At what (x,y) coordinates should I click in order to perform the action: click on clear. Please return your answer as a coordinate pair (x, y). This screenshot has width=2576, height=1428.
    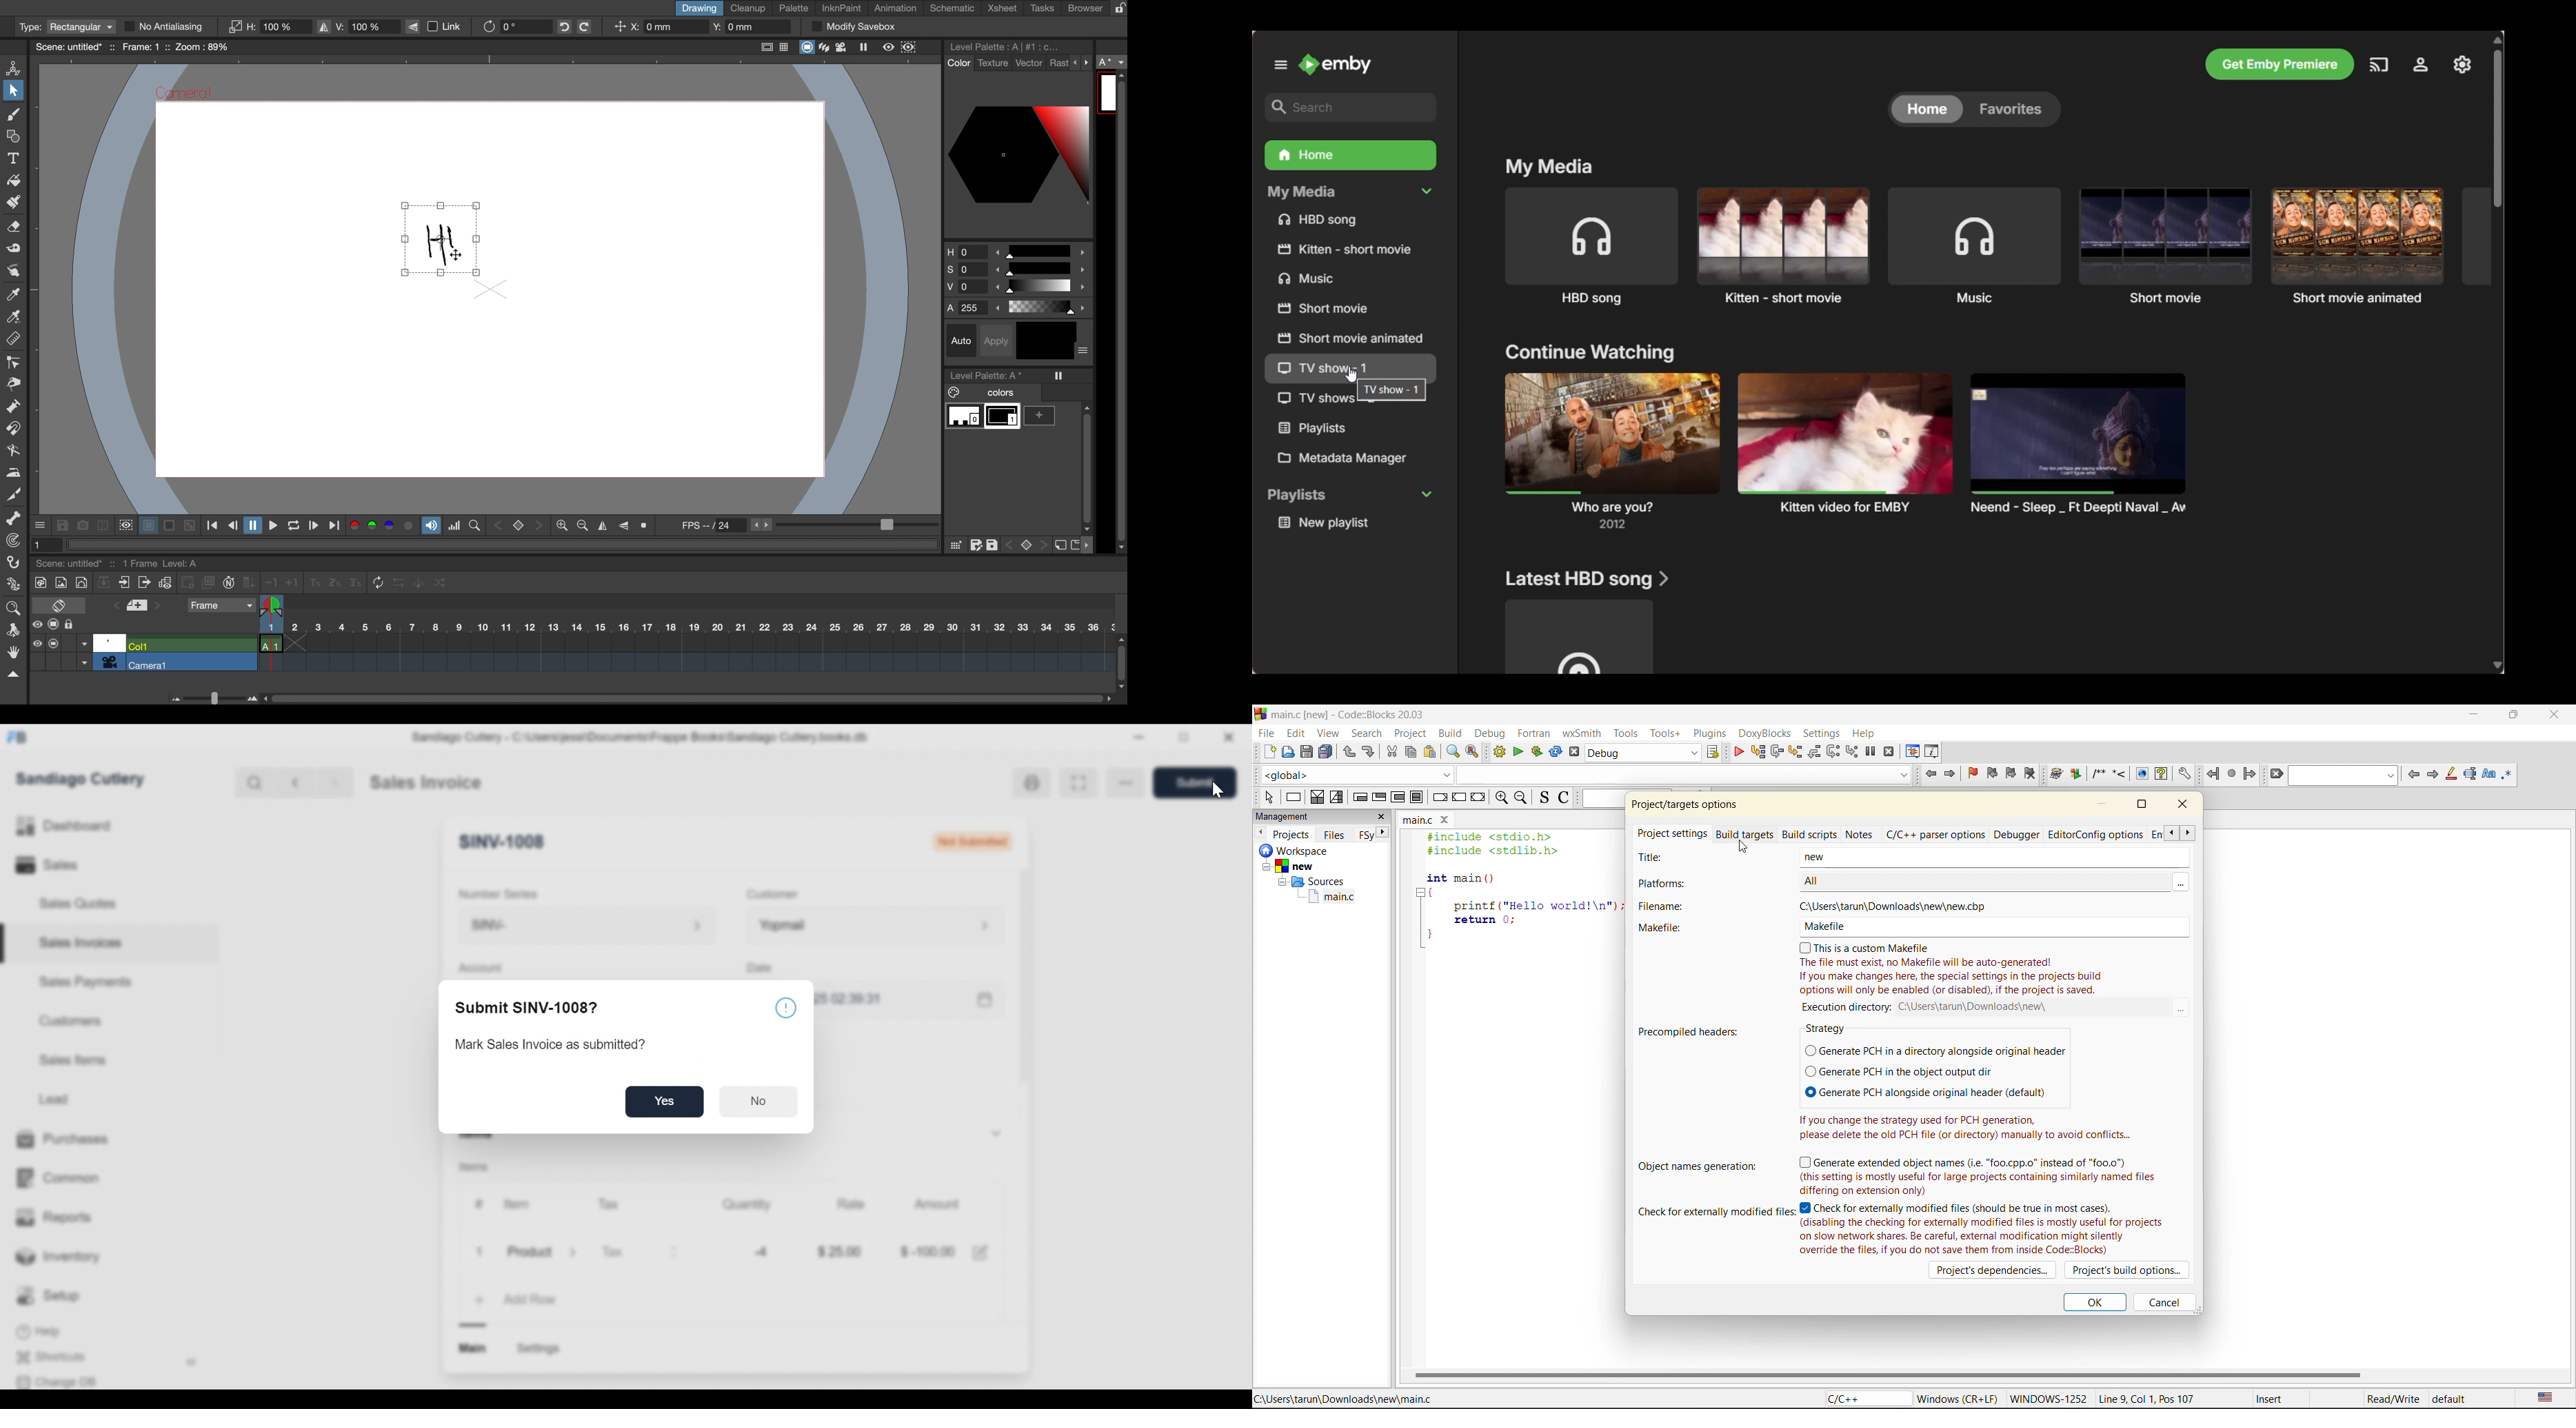
    Looking at the image, I should click on (2278, 776).